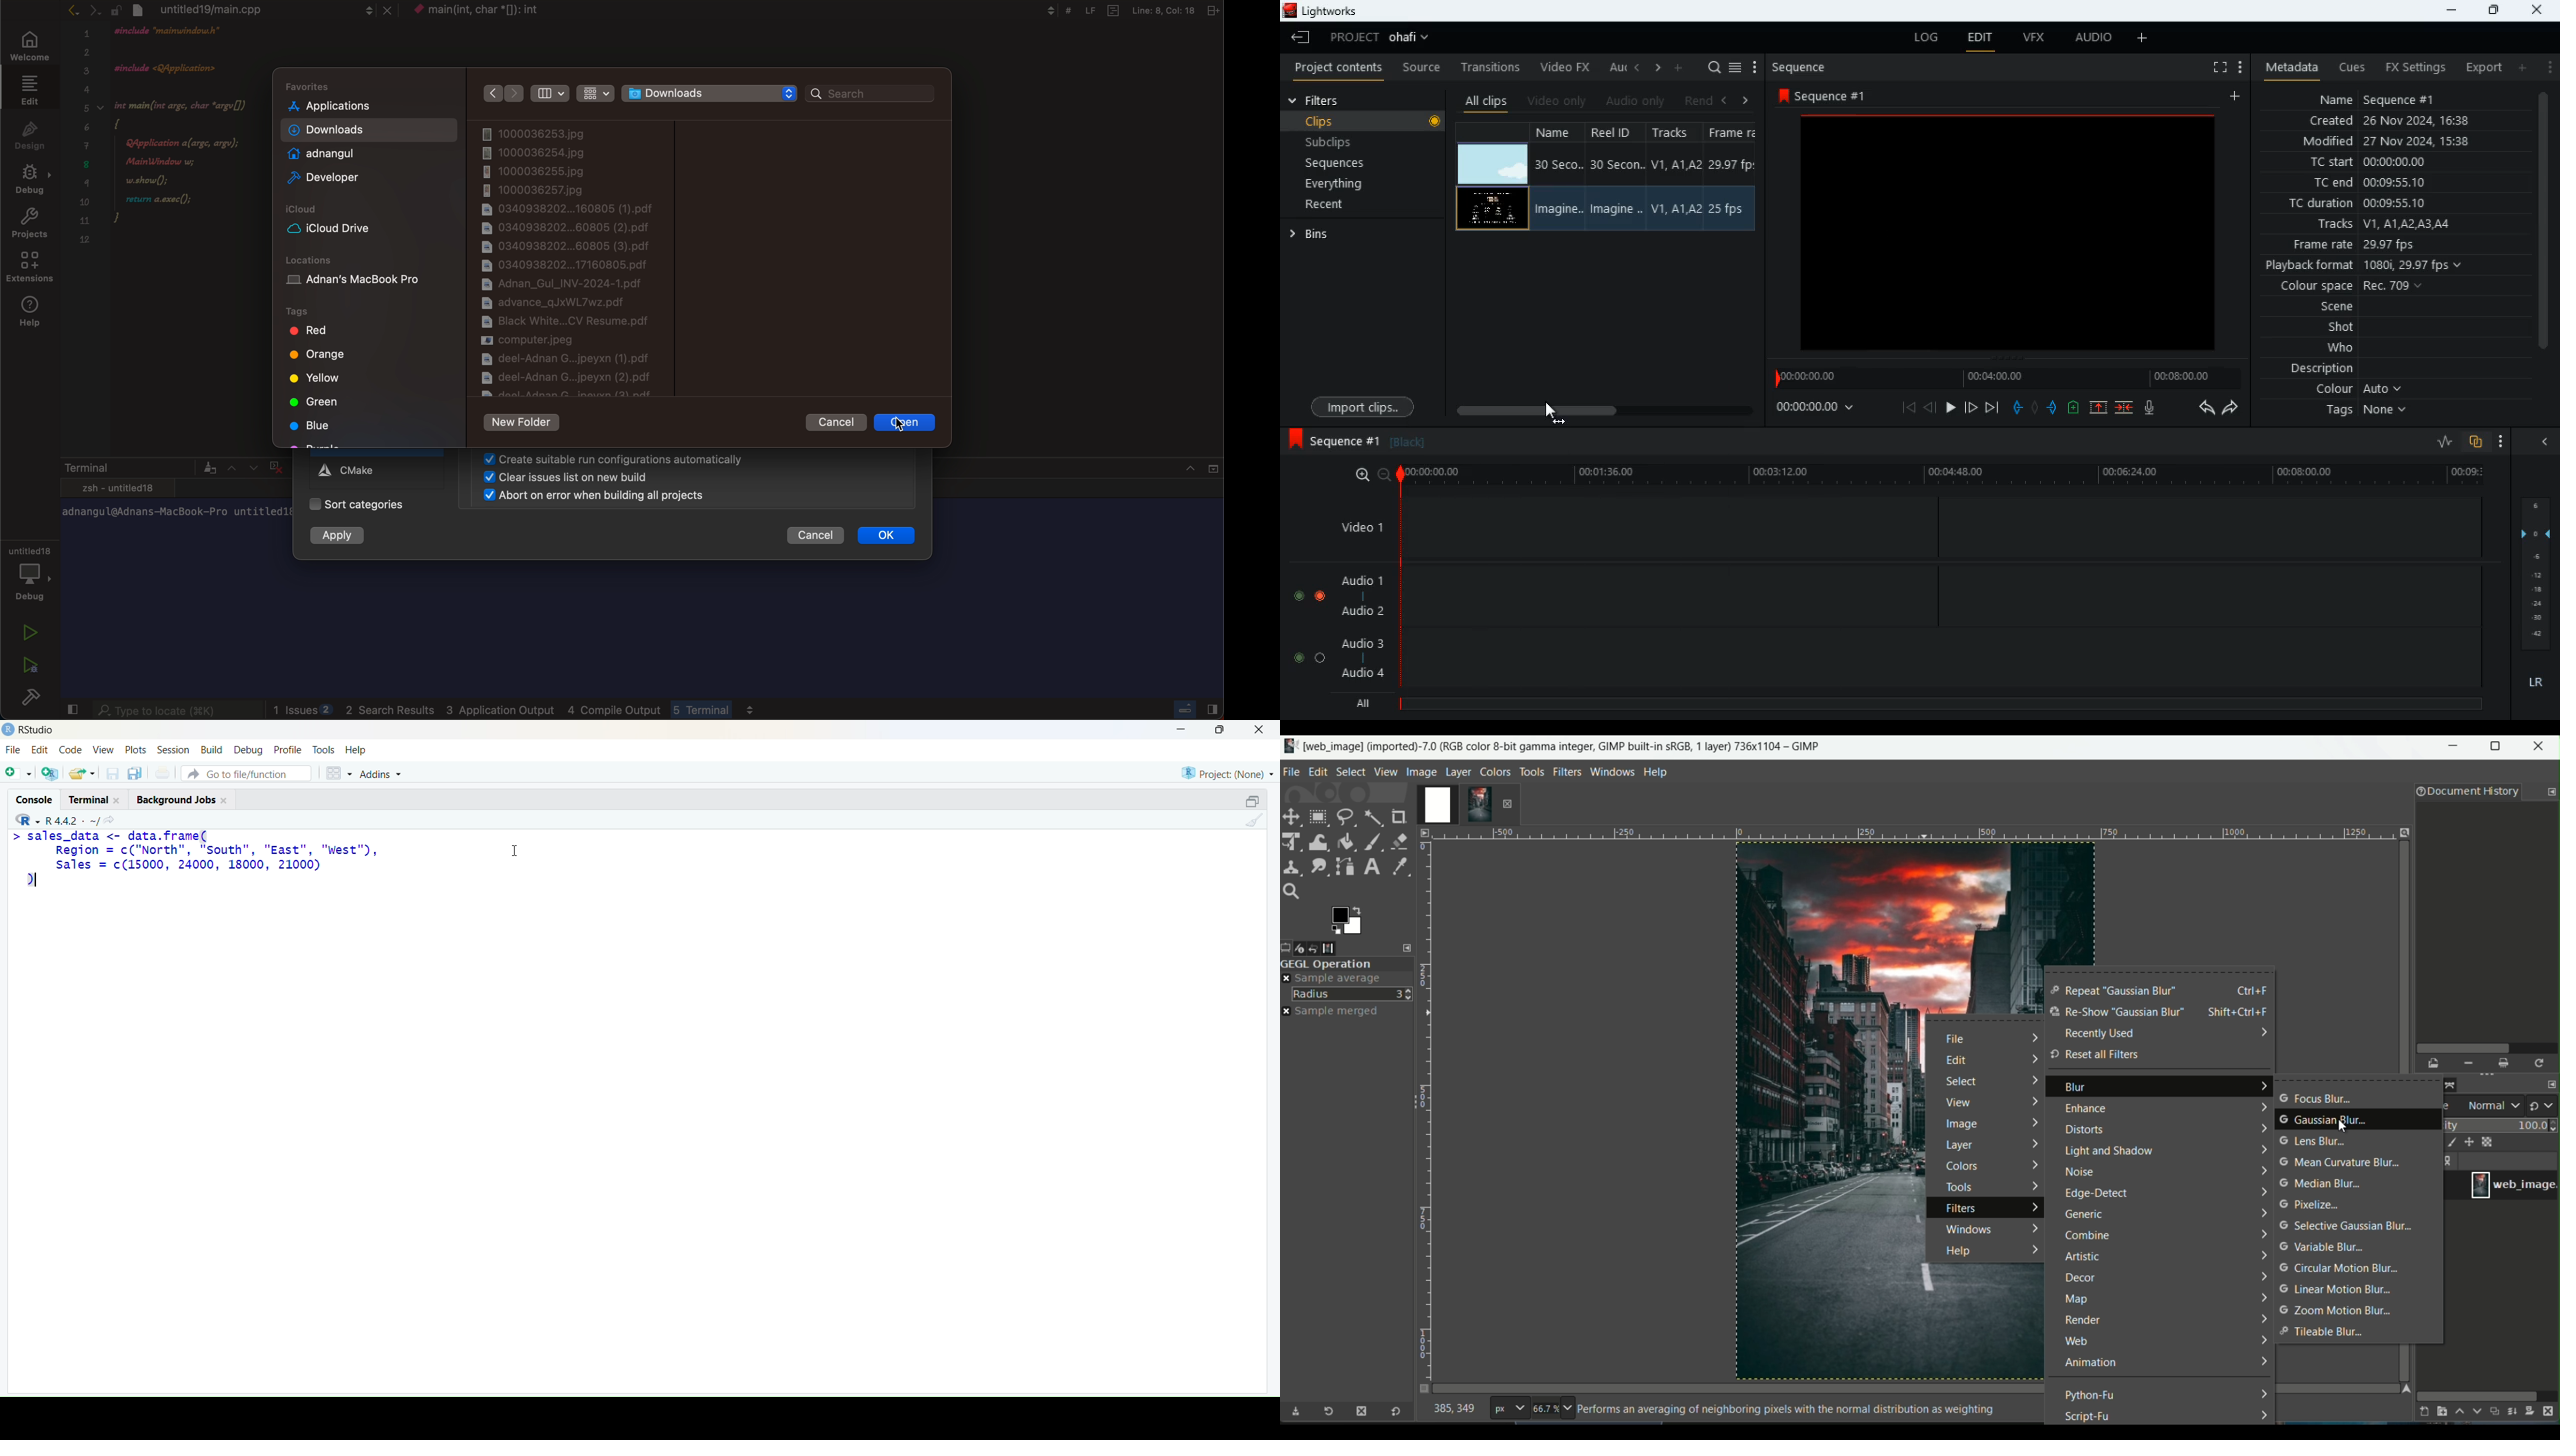  I want to click on cursor, so click(2345, 1129).